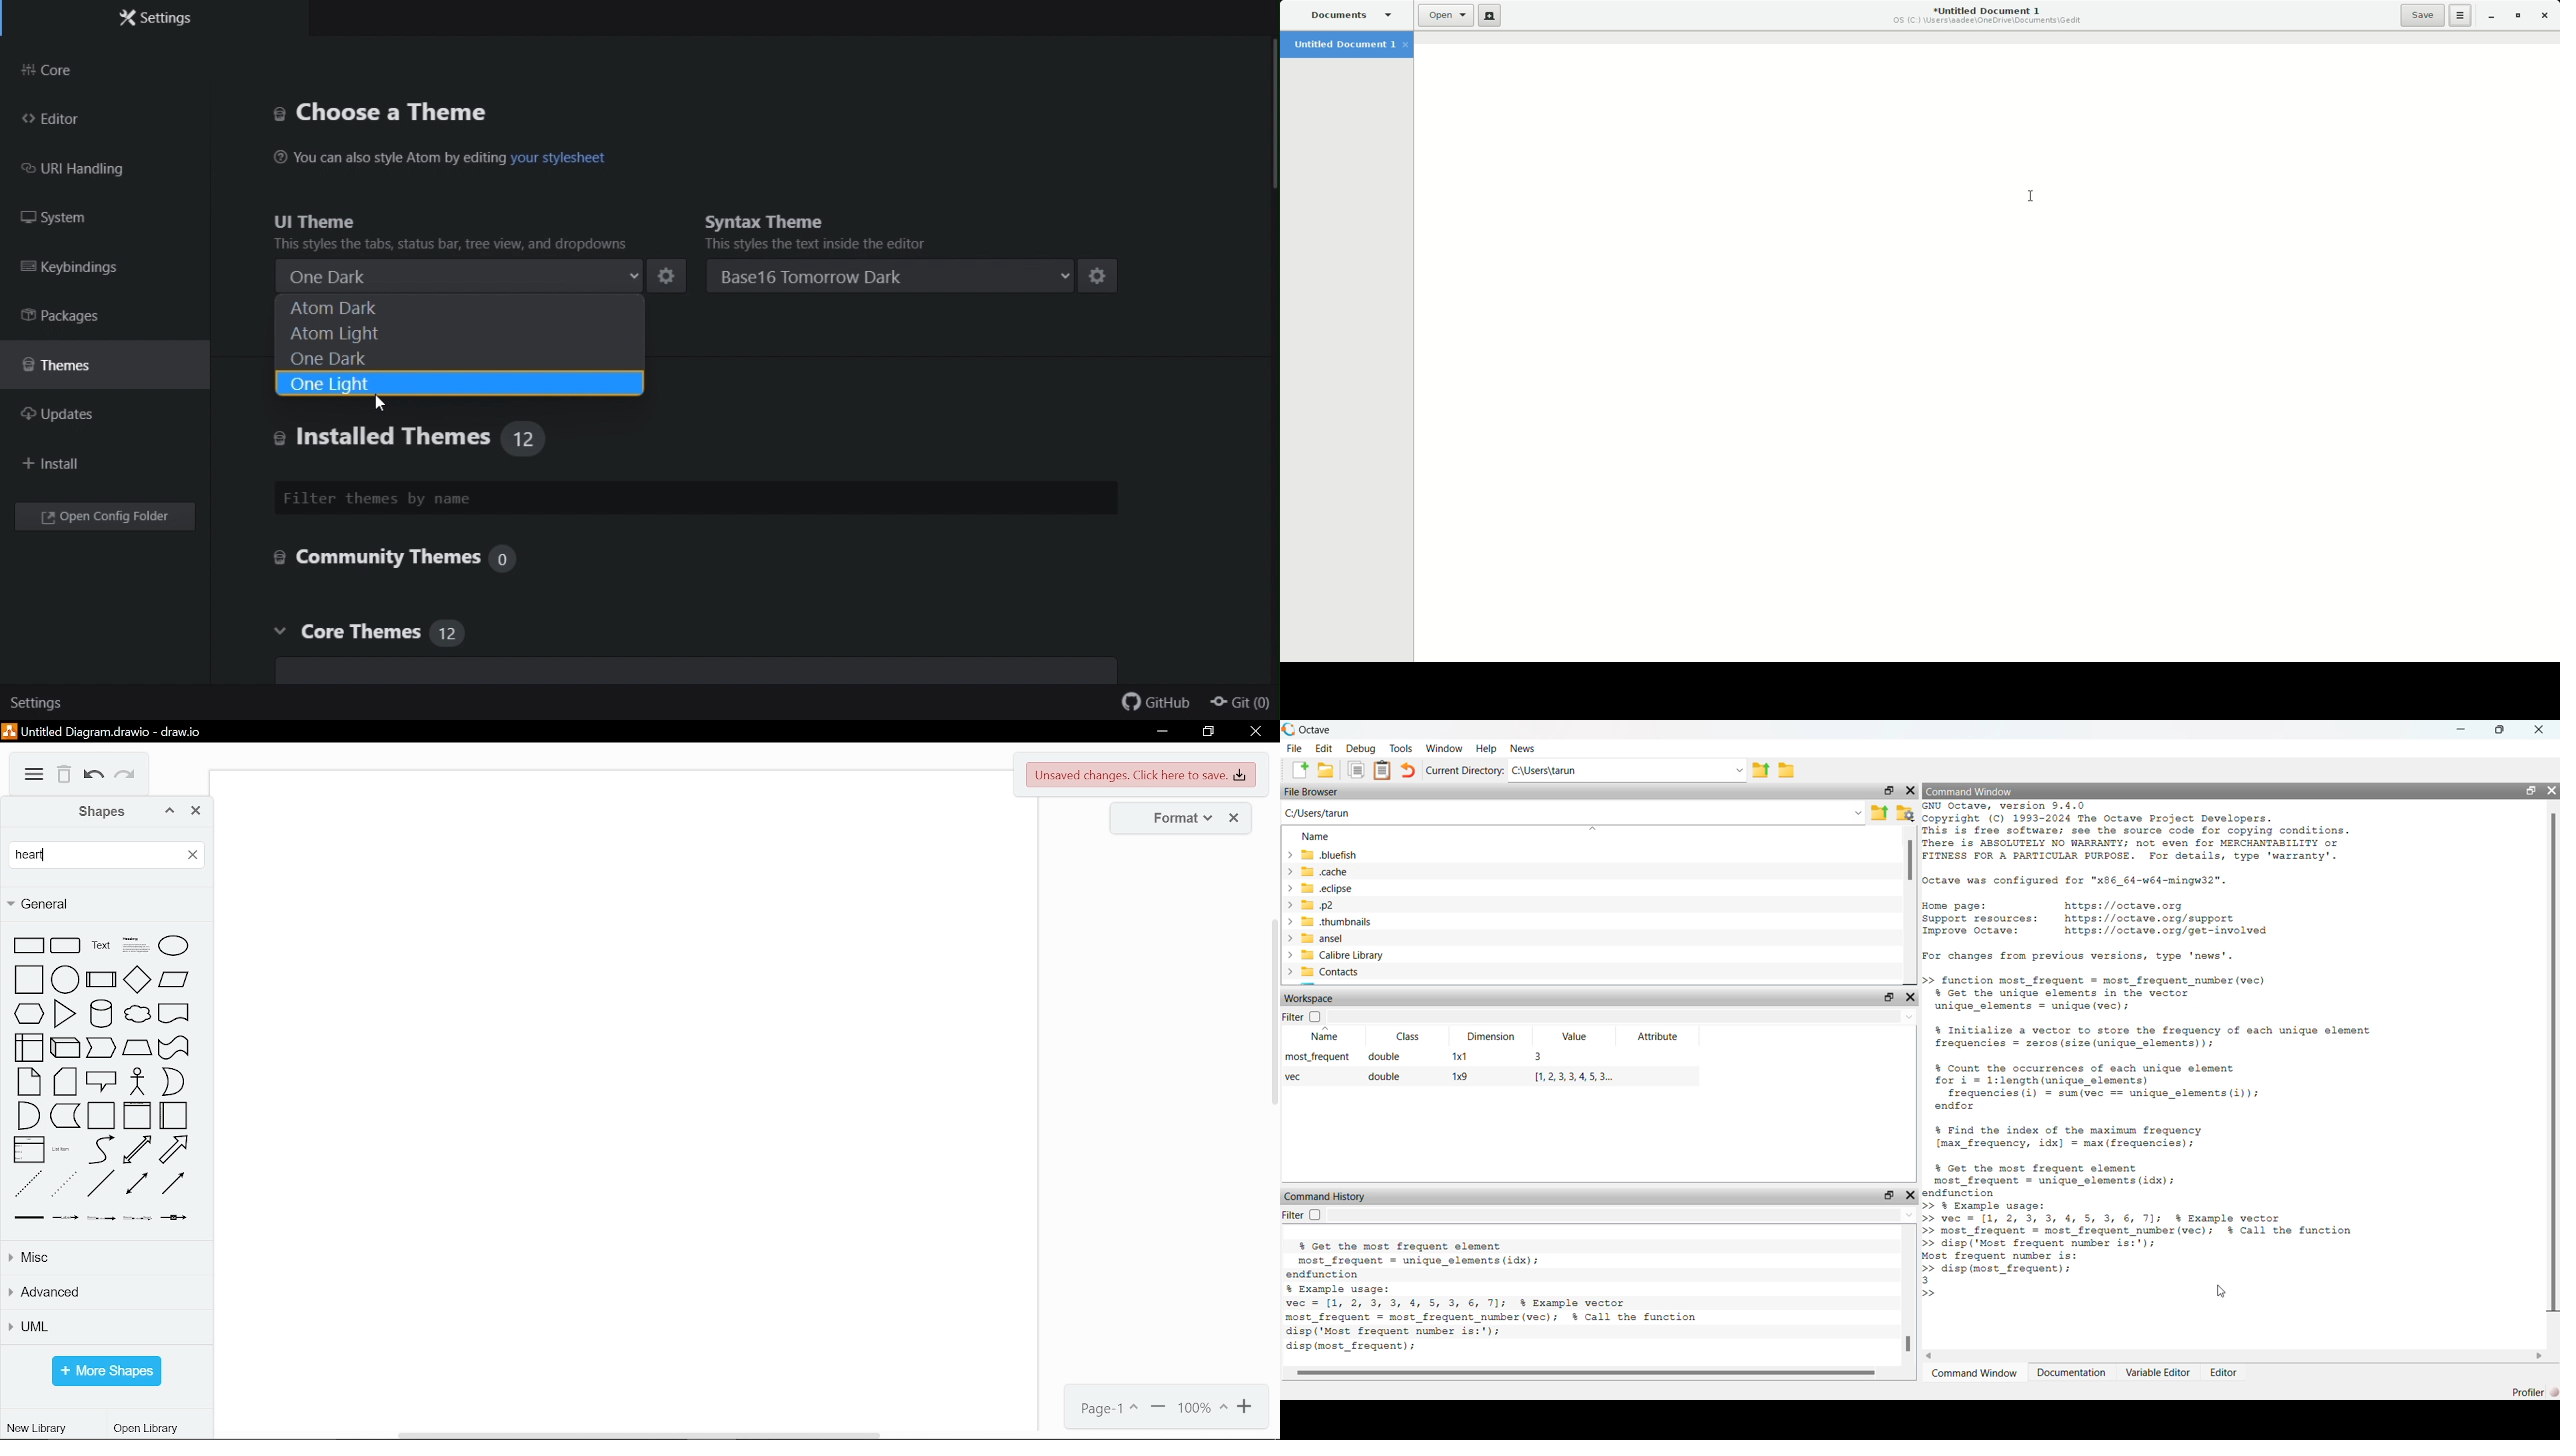 This screenshot has width=2576, height=1456. Describe the element at coordinates (28, 946) in the screenshot. I see `rectangle` at that location.